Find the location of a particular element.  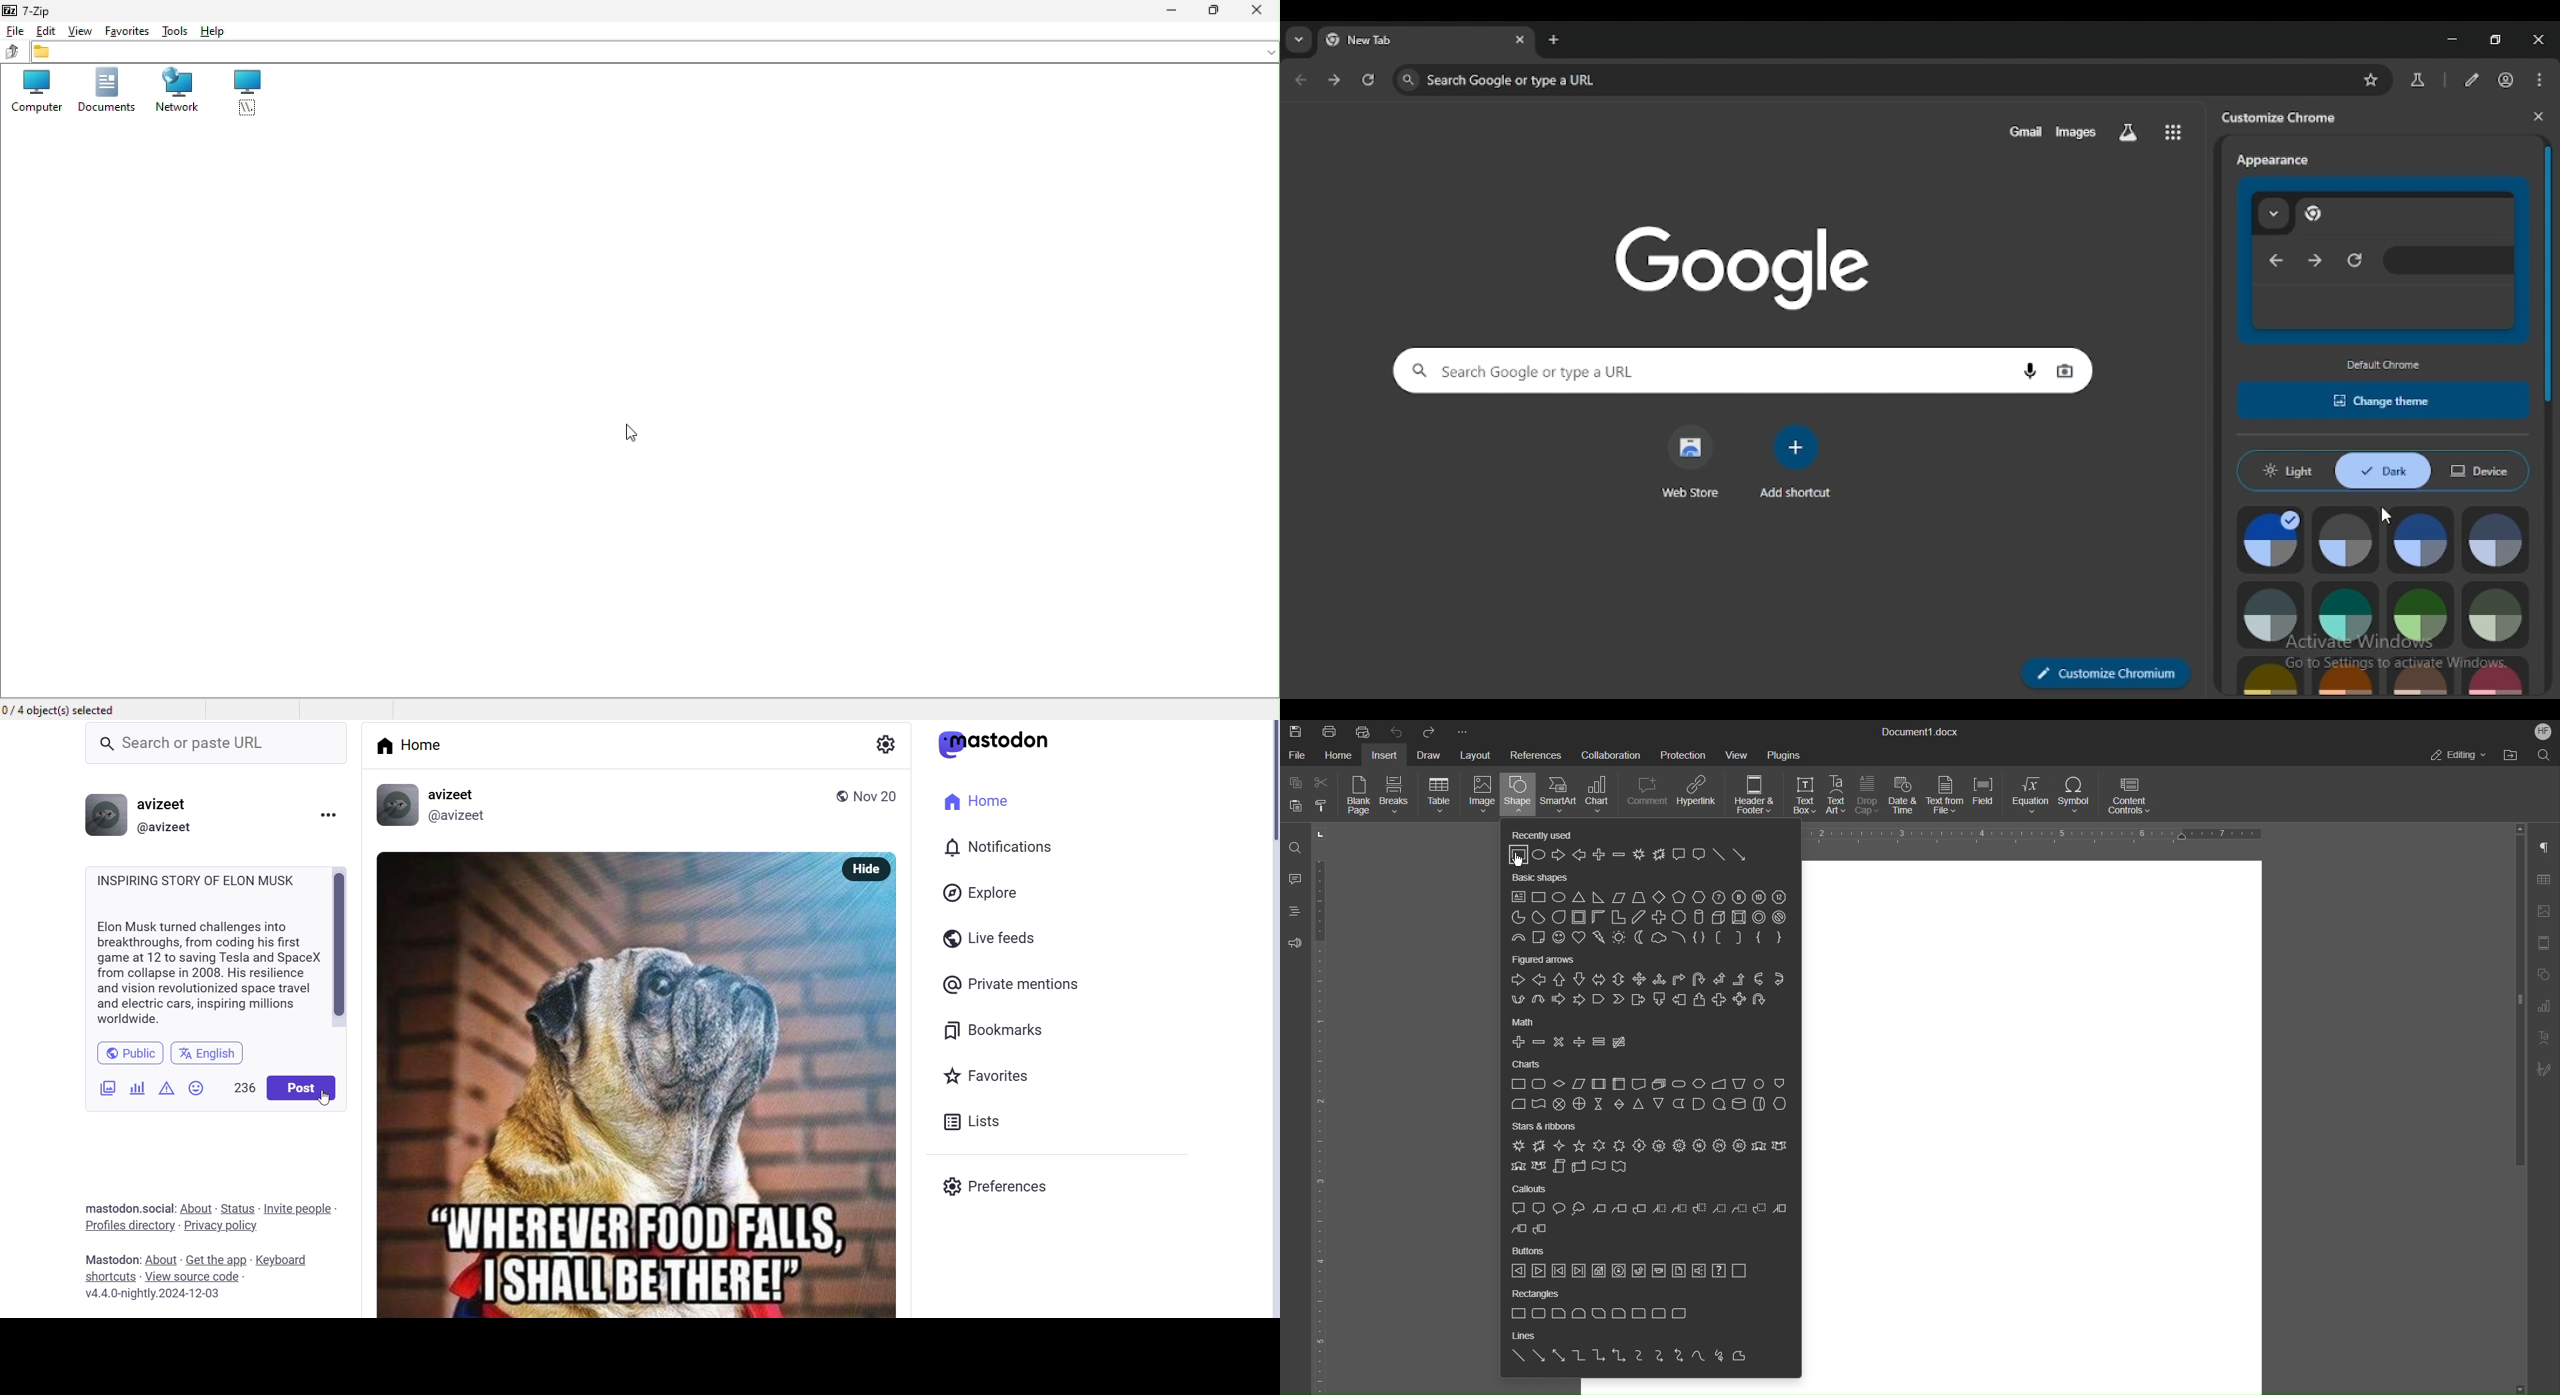

close side panel is located at coordinates (2538, 117).